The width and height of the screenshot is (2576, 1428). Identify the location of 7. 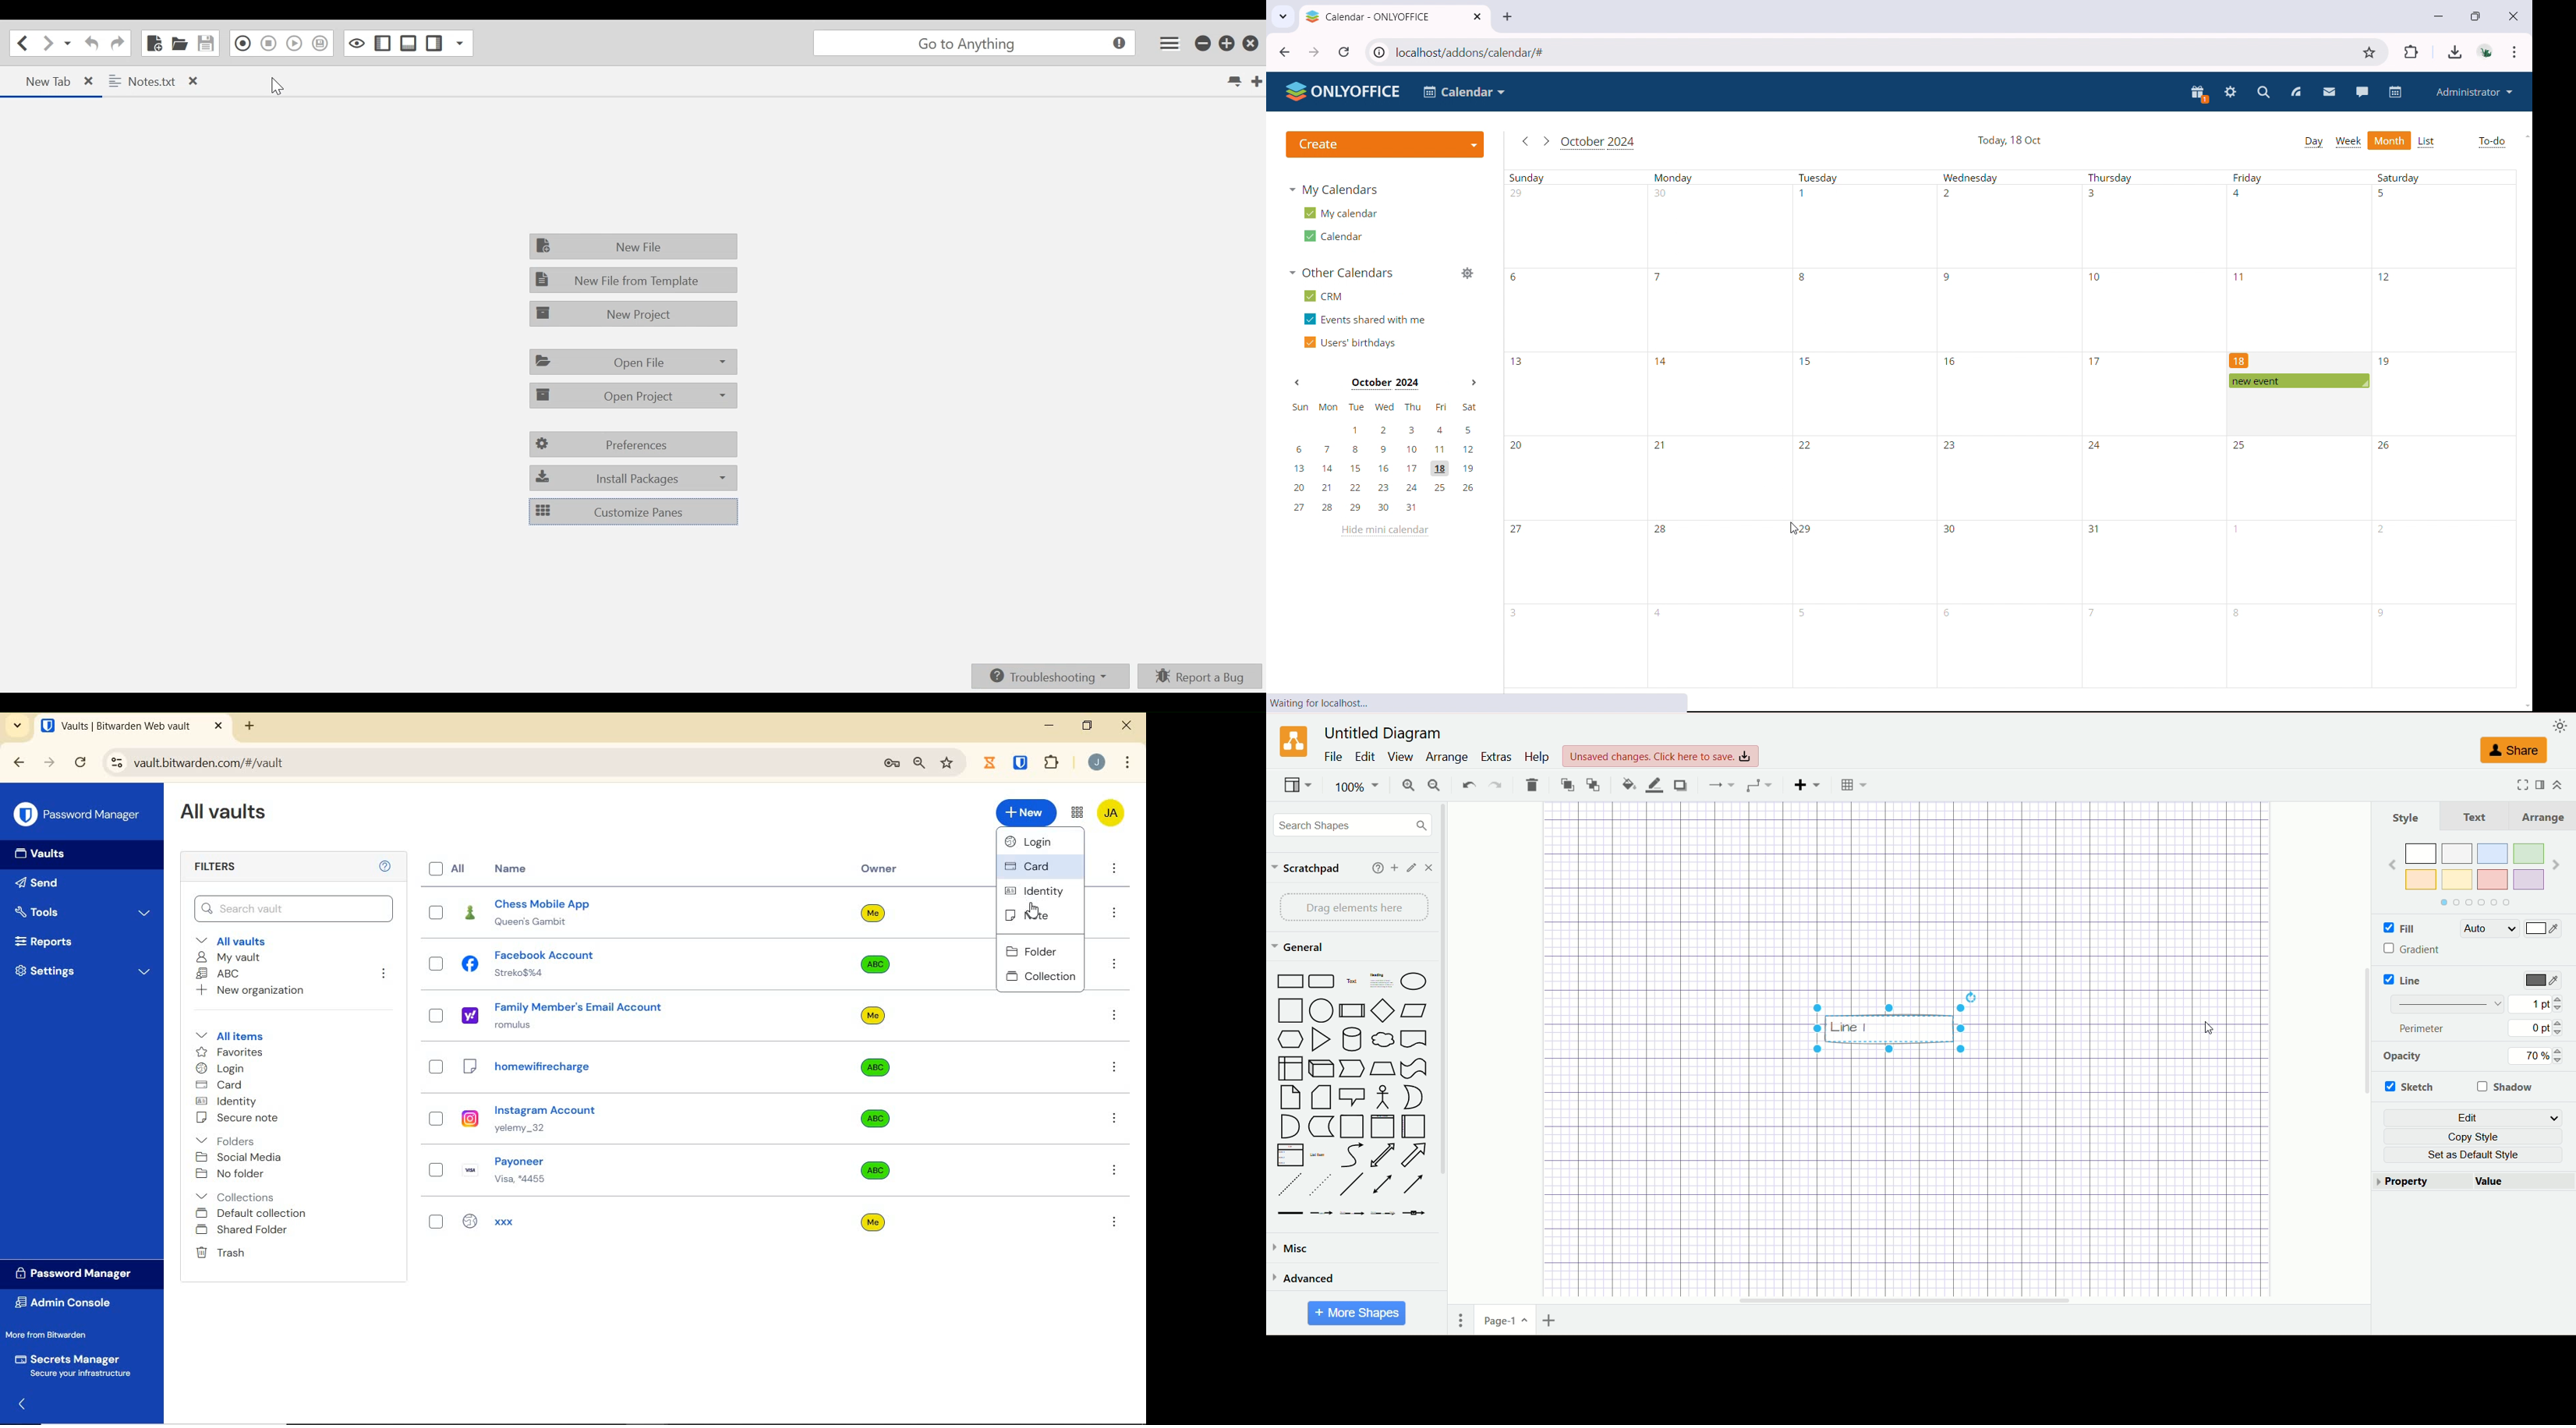
(1659, 278).